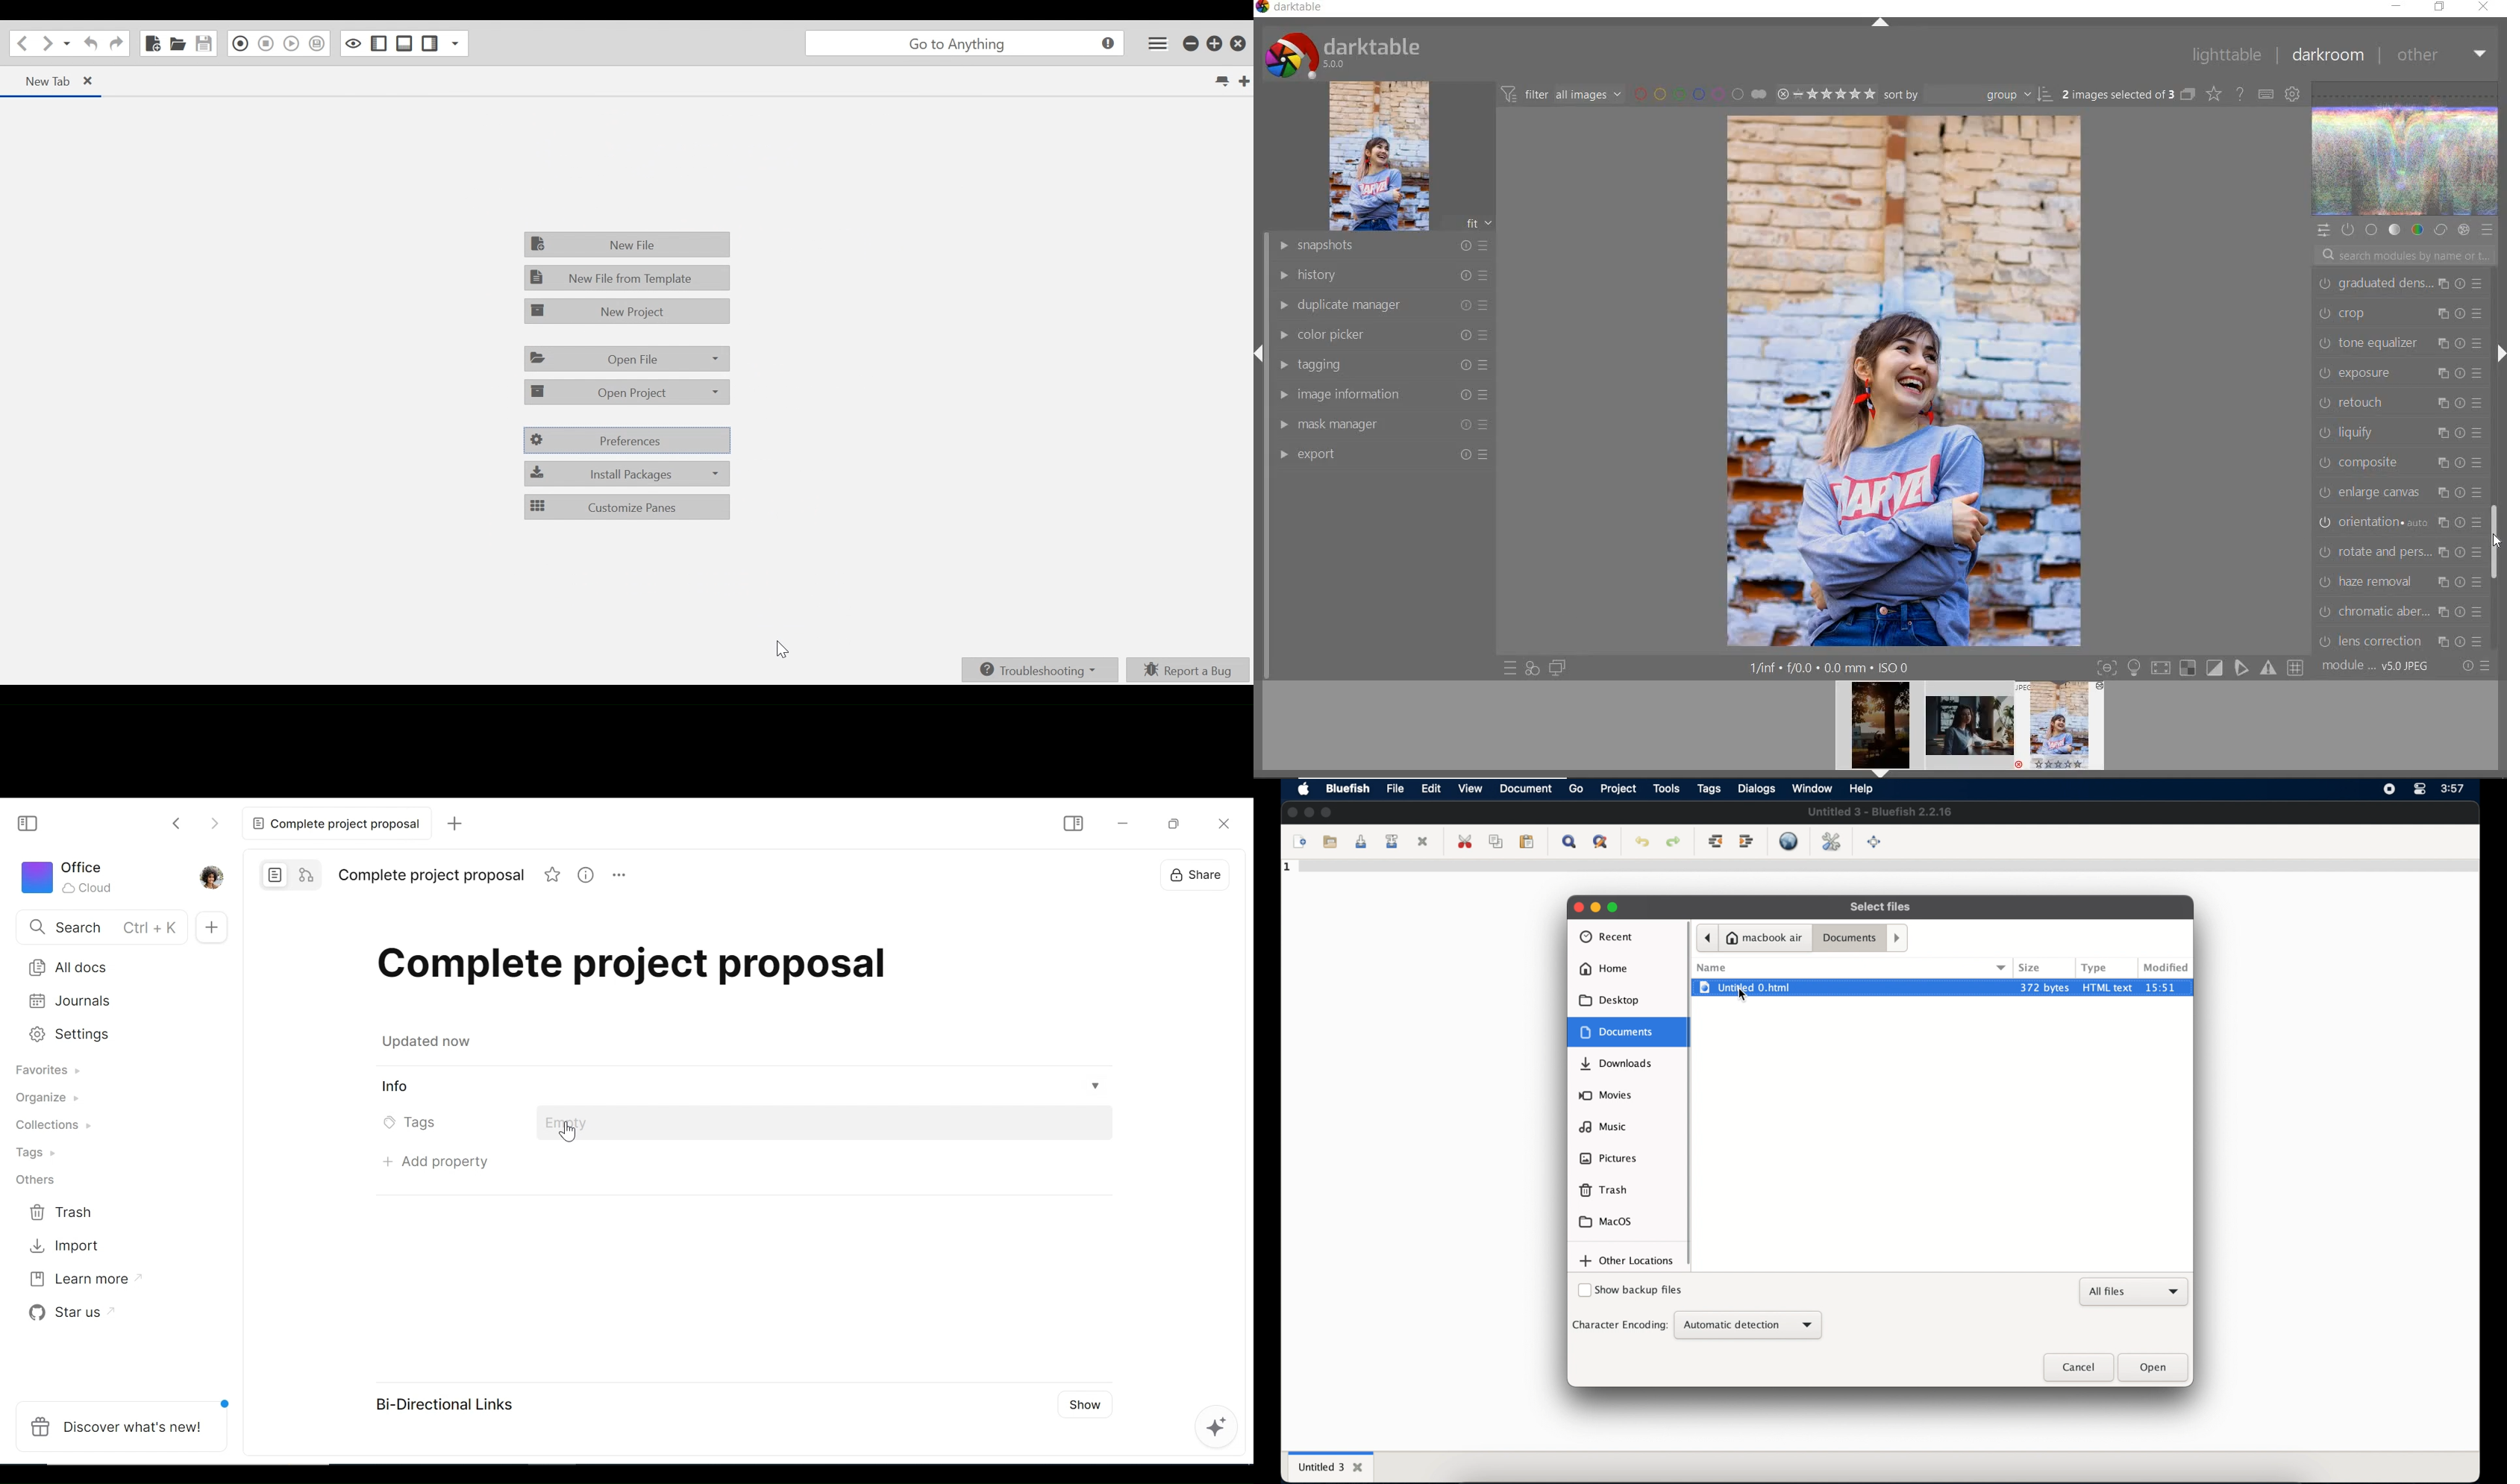  I want to click on SORT, so click(1968, 93).